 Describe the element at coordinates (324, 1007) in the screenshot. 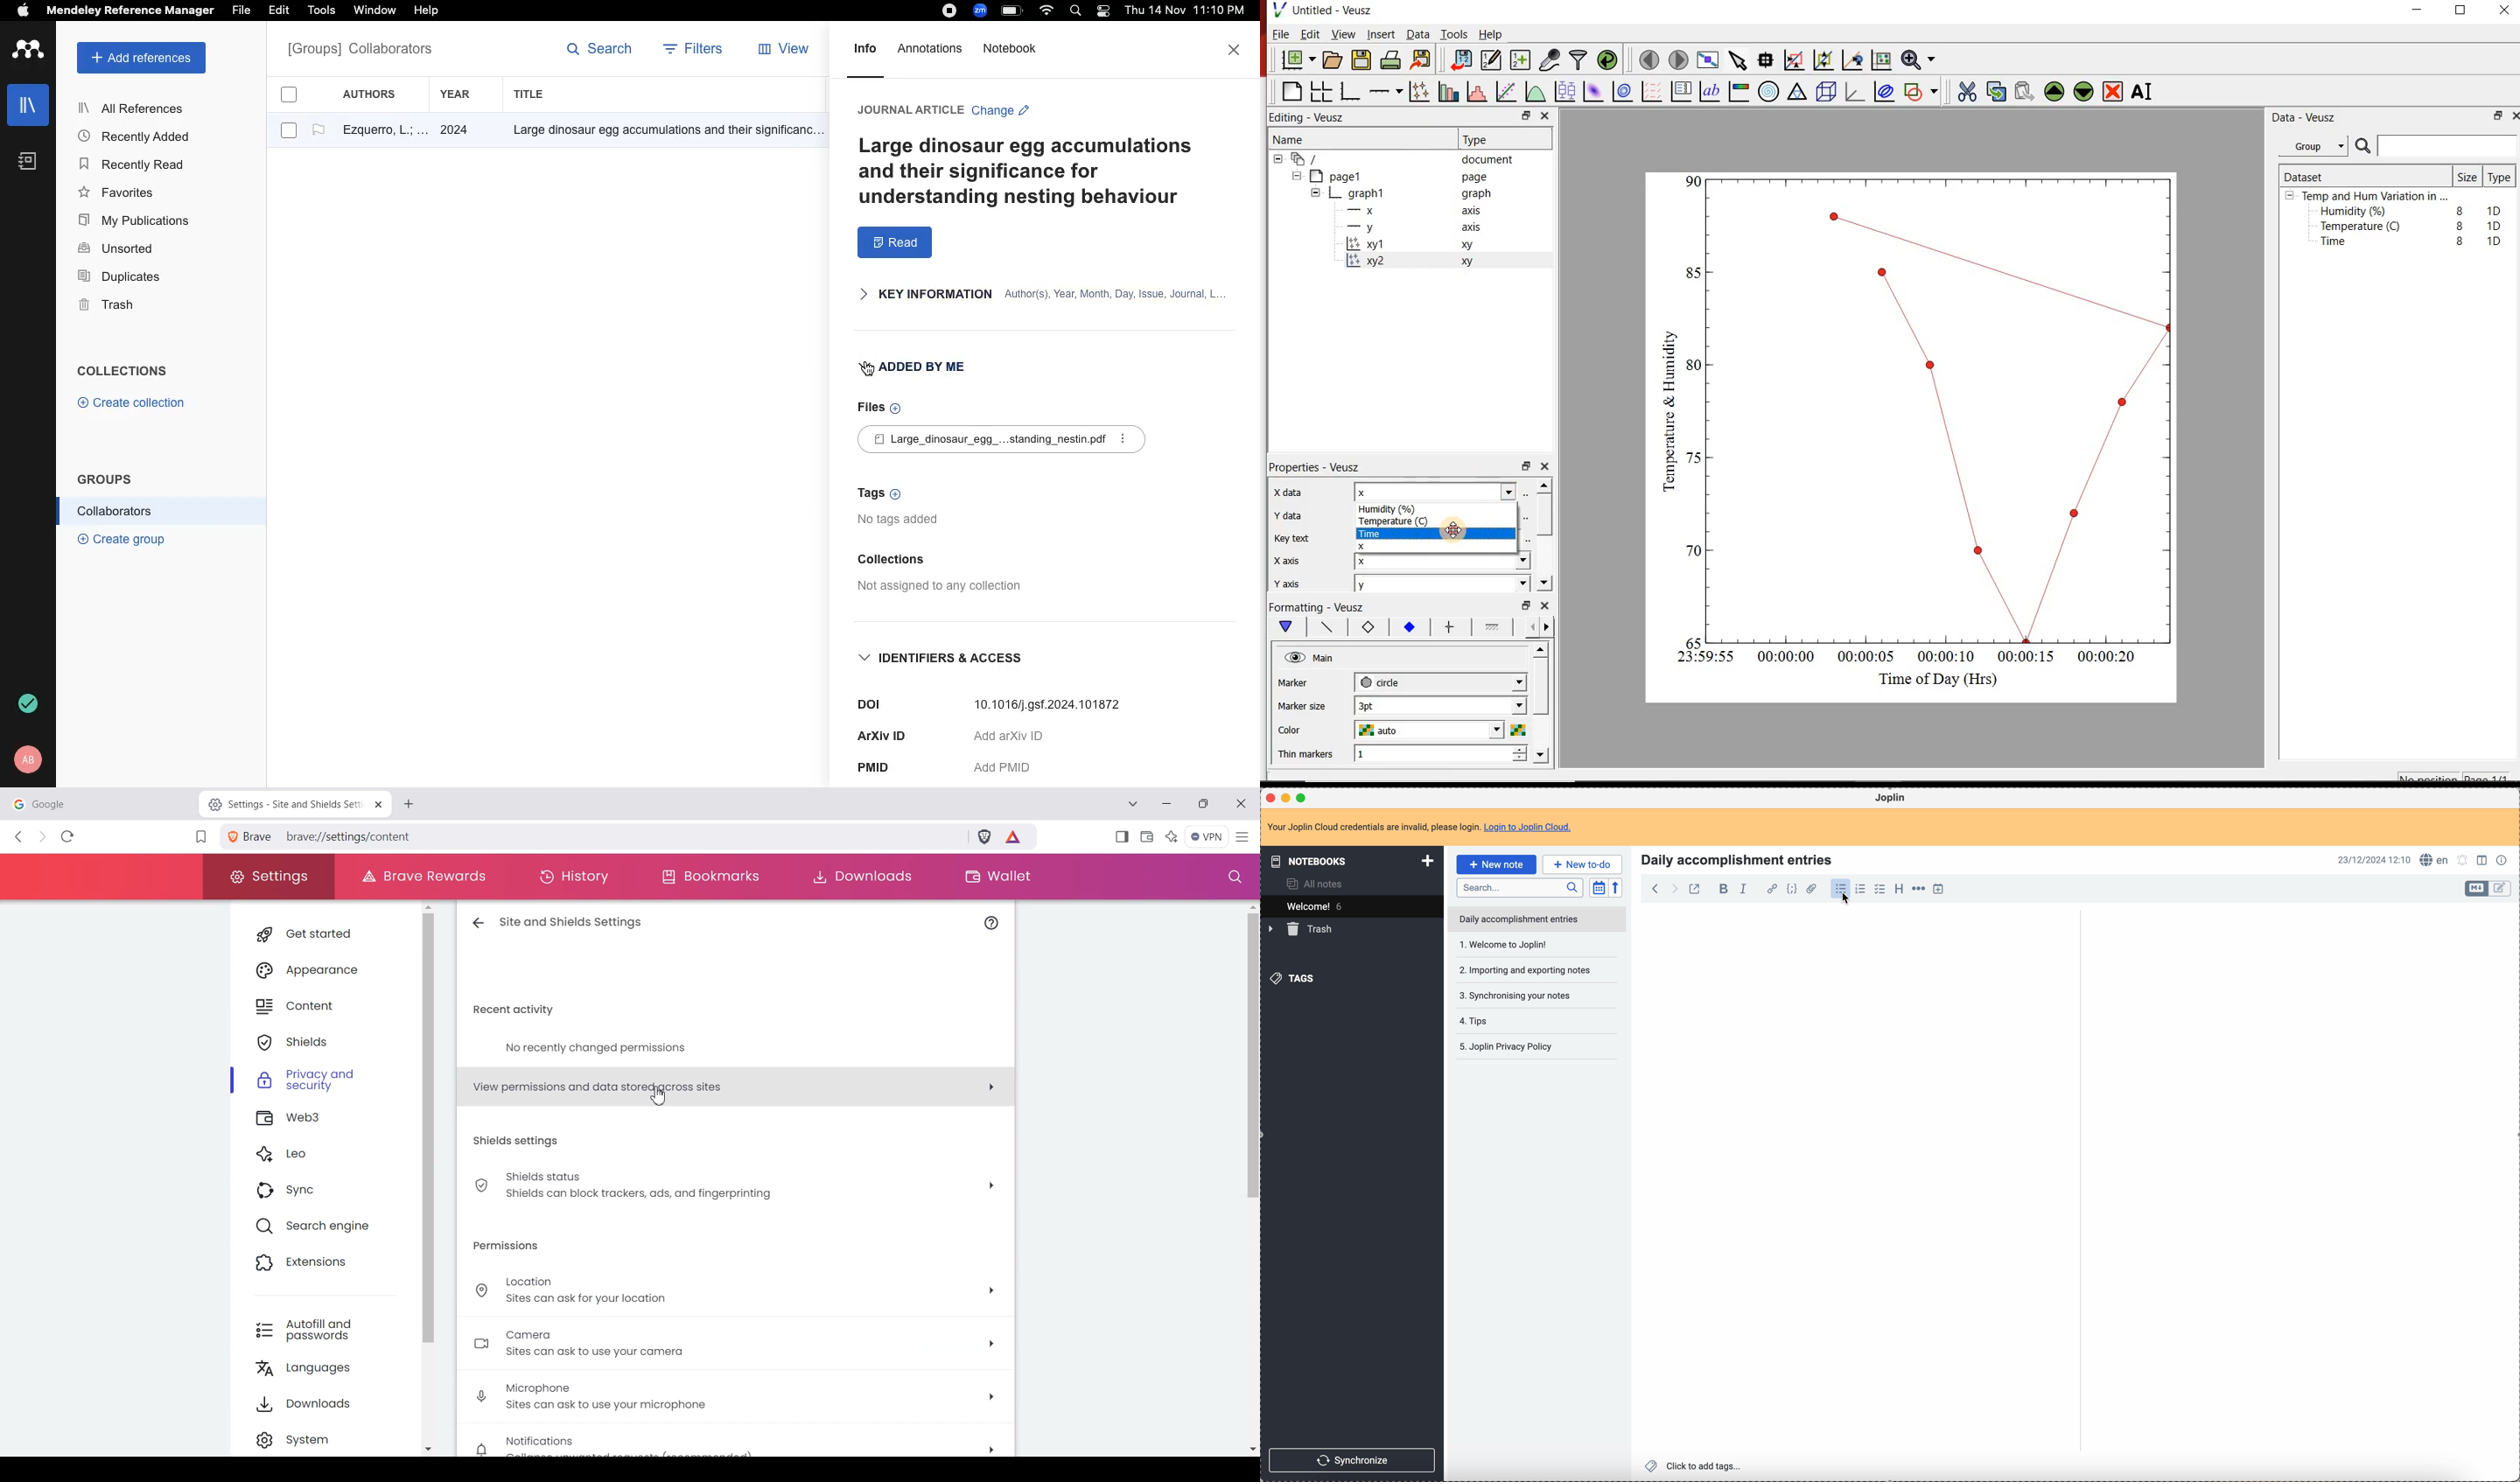

I see `Content` at that location.